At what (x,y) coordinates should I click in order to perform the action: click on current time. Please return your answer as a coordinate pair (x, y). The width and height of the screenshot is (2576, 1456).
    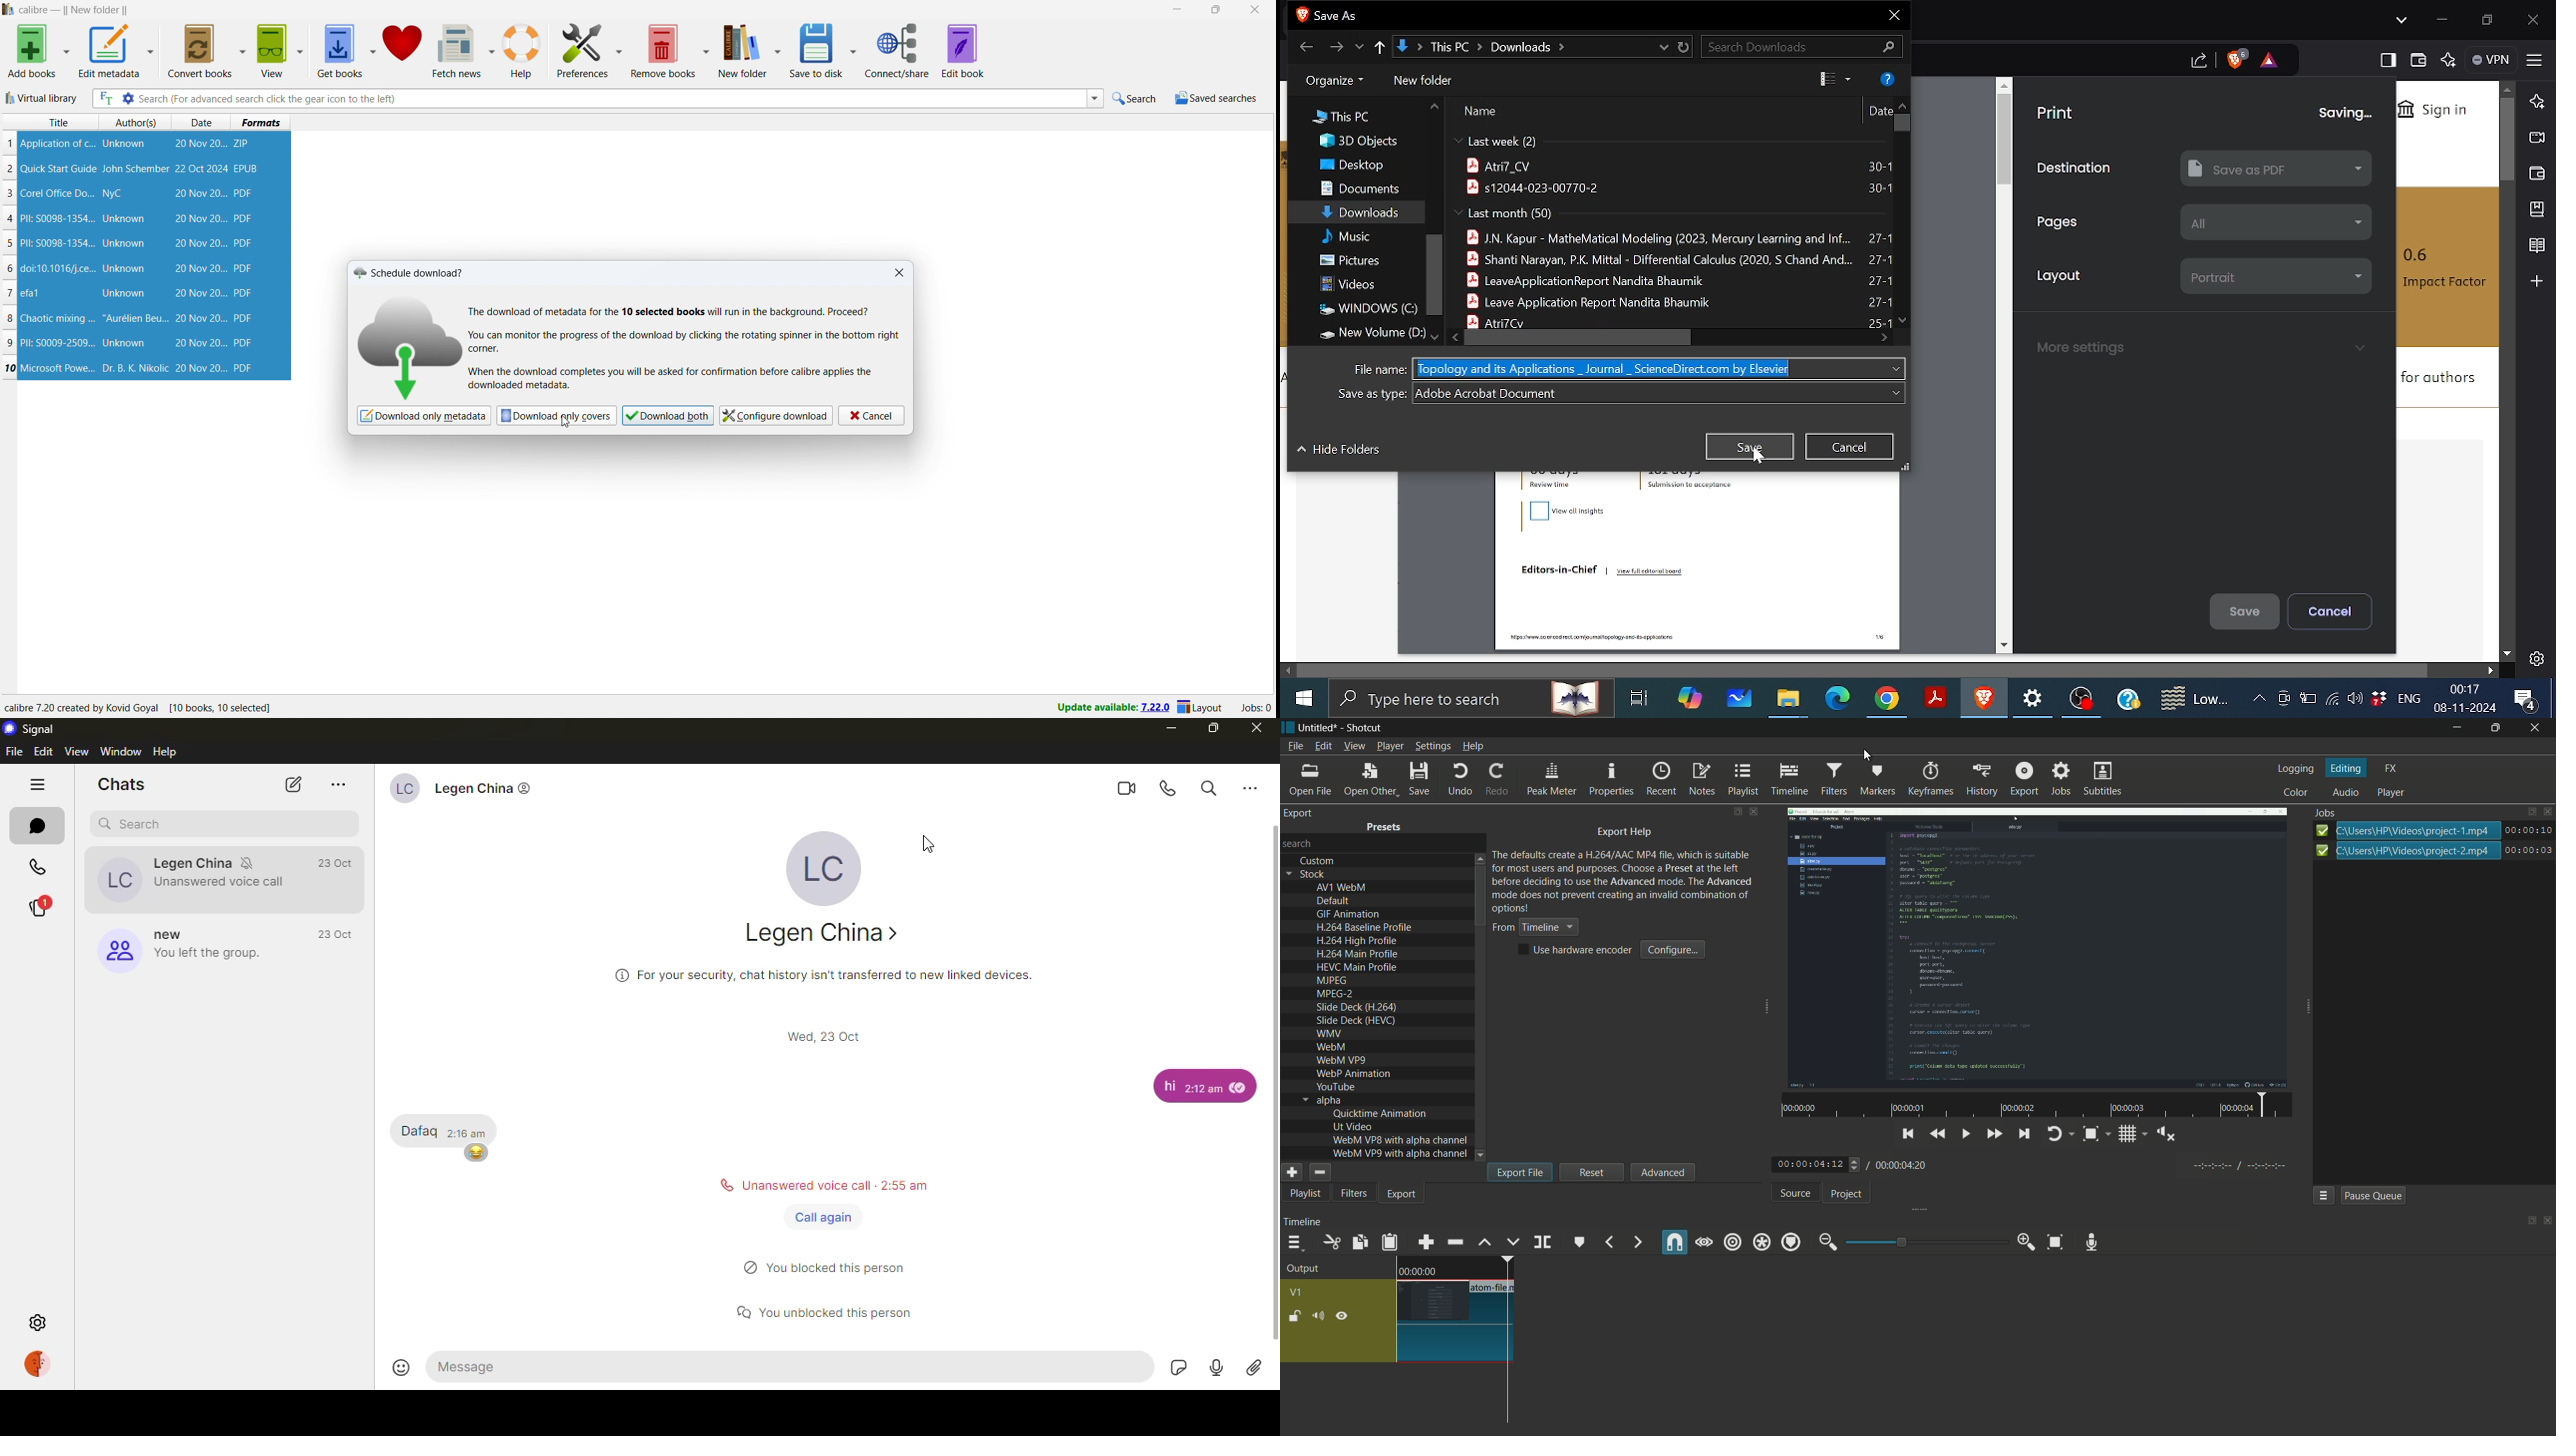
    Looking at the image, I should click on (1808, 1164).